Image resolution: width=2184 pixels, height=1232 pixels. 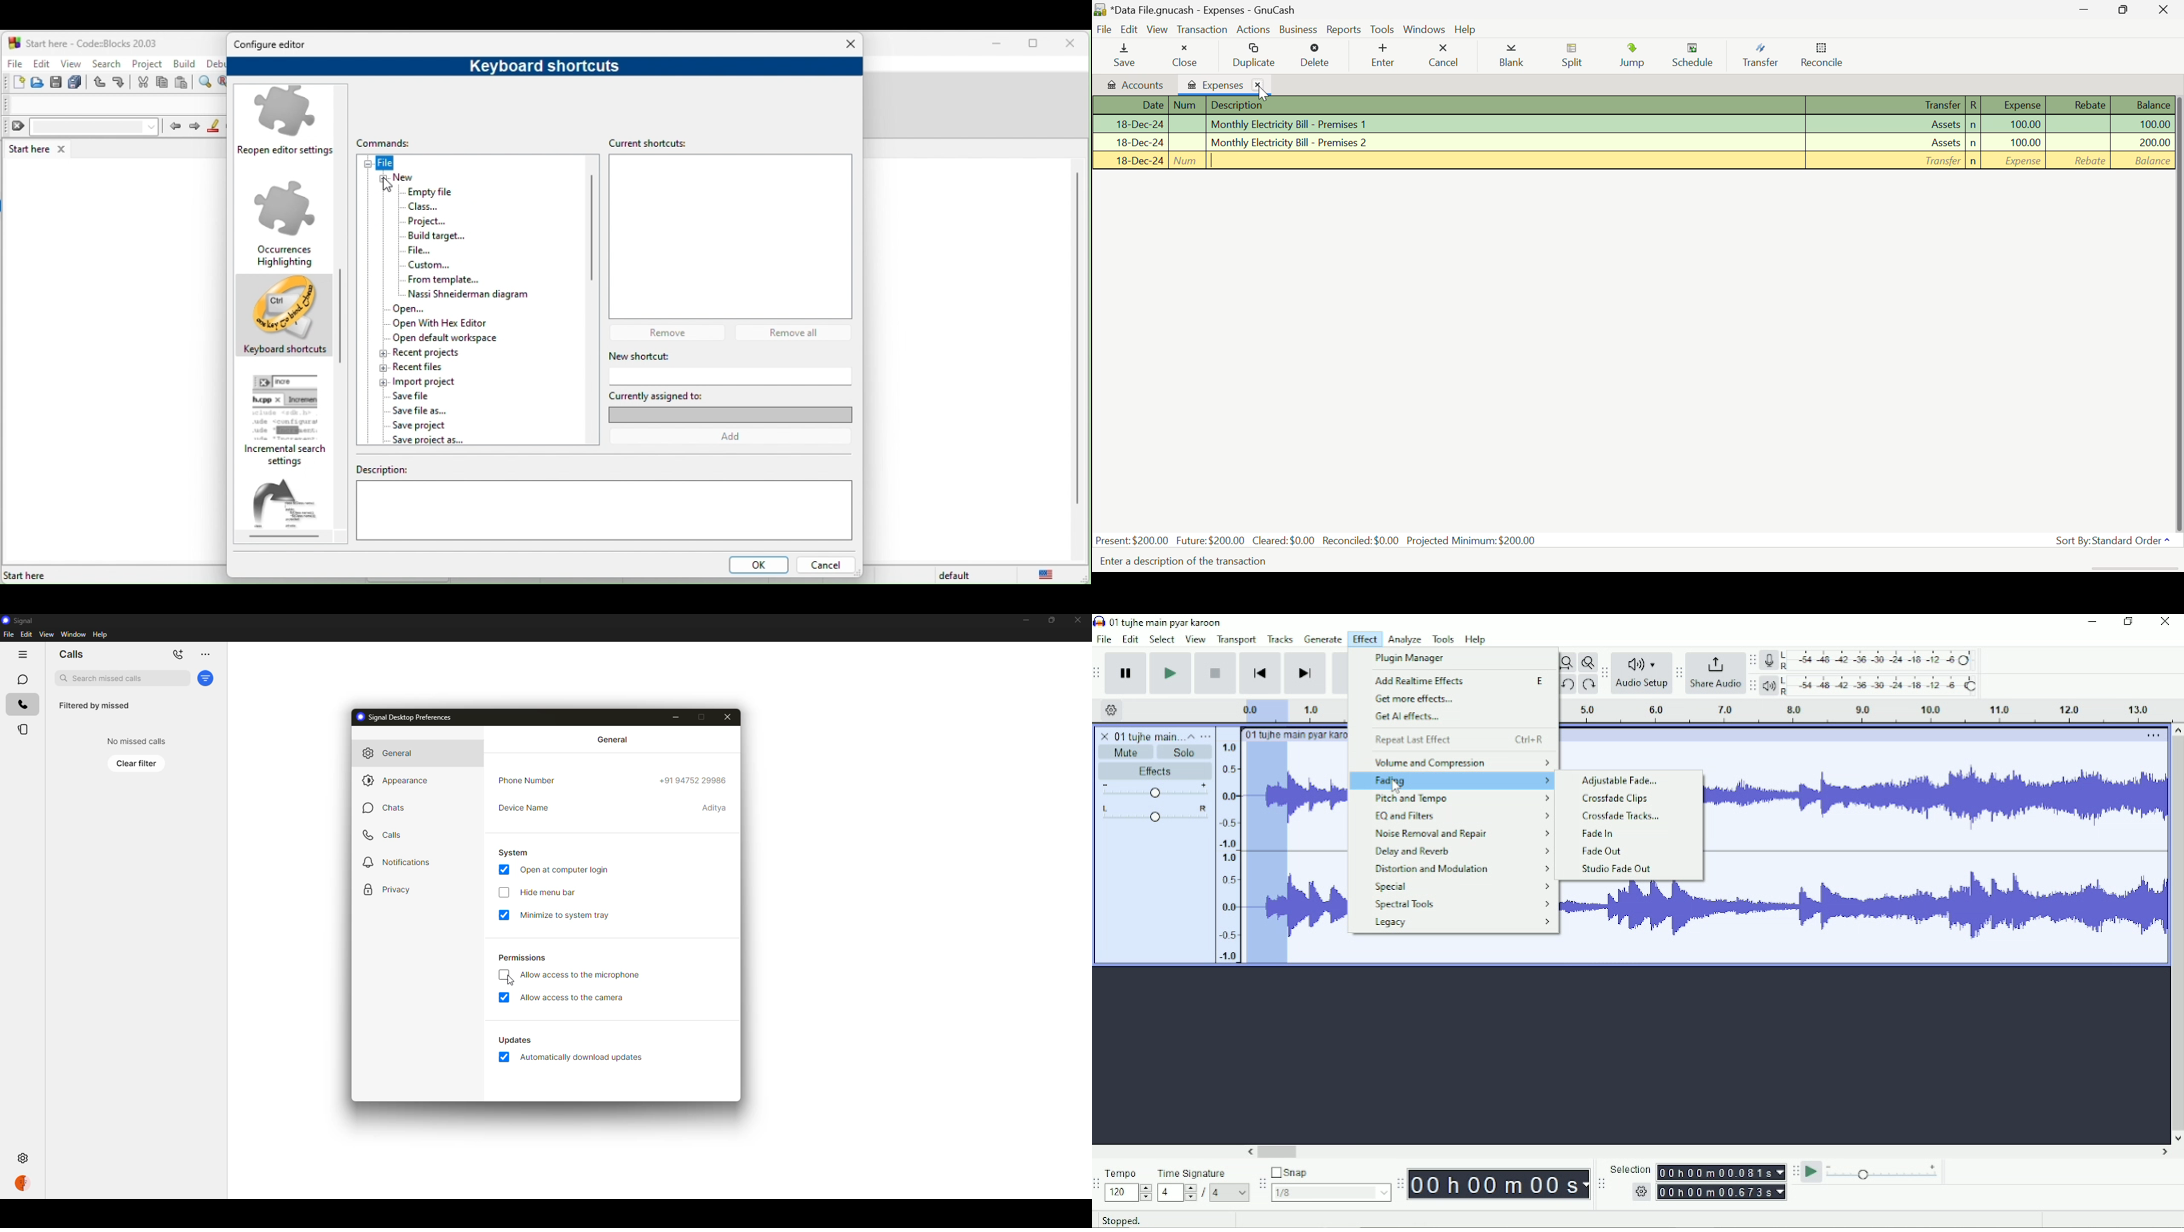 What do you see at coordinates (179, 655) in the screenshot?
I see `add call` at bounding box center [179, 655].